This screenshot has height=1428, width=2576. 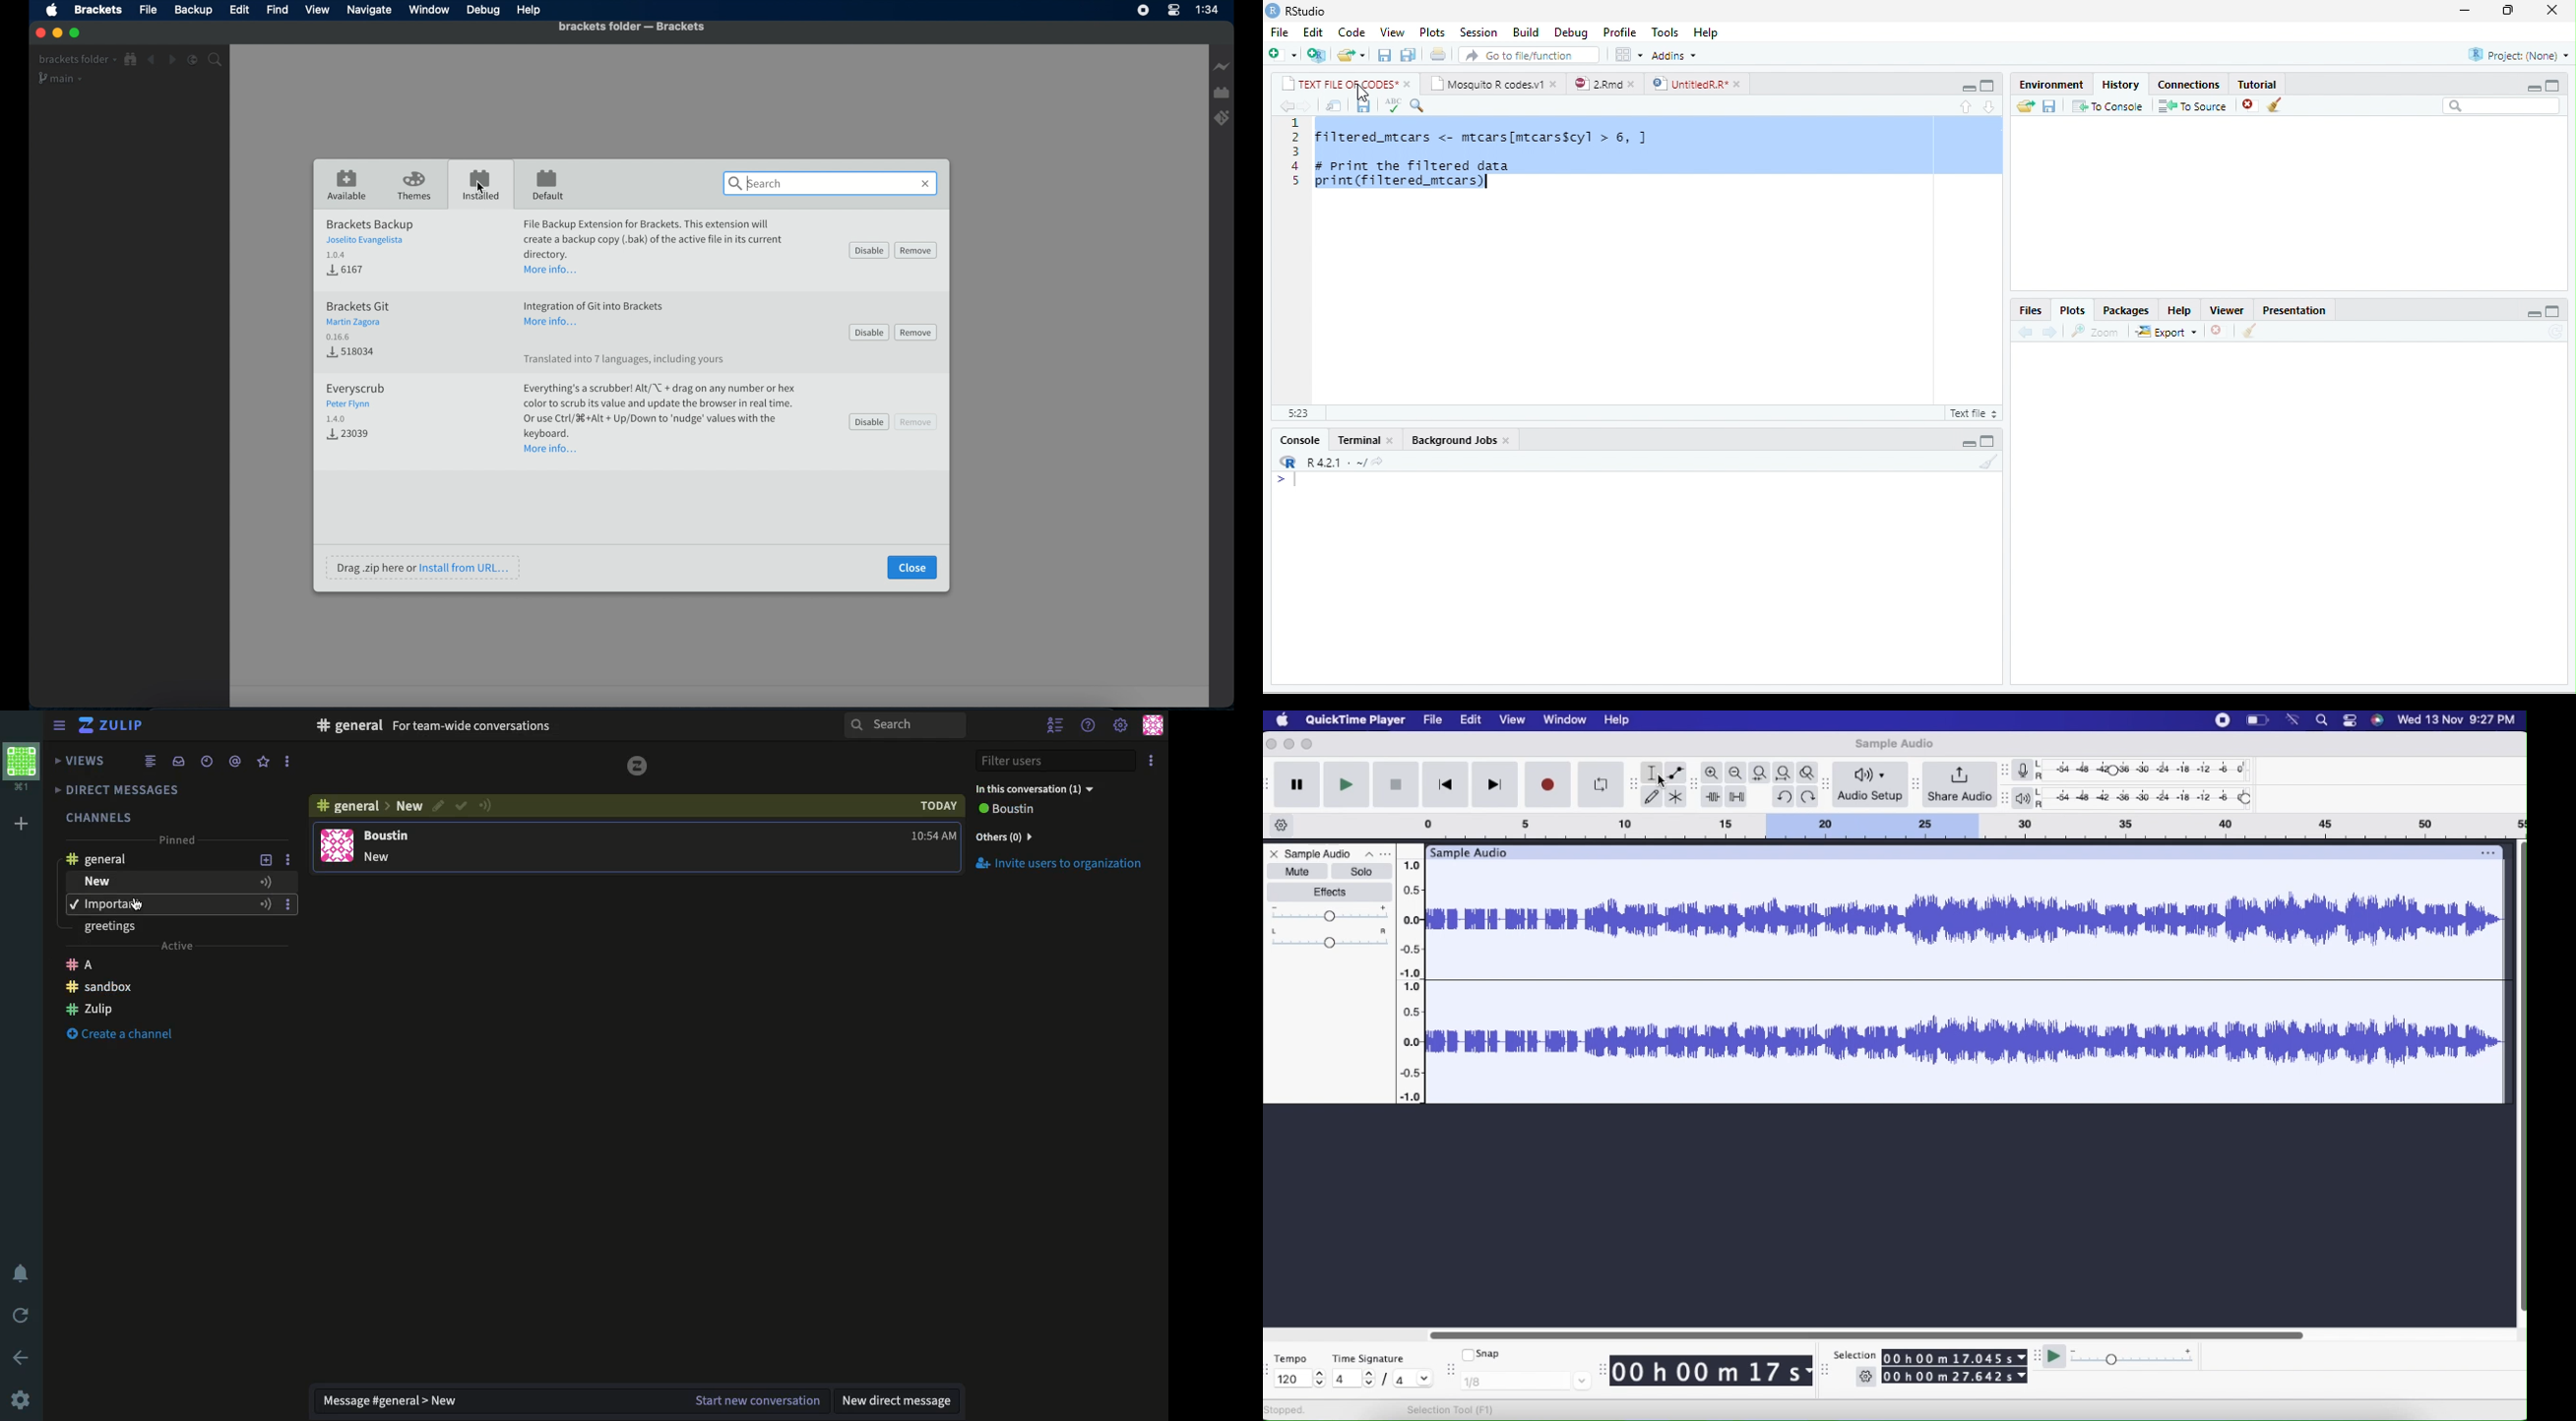 I want to click on maximize, so click(x=2552, y=86).